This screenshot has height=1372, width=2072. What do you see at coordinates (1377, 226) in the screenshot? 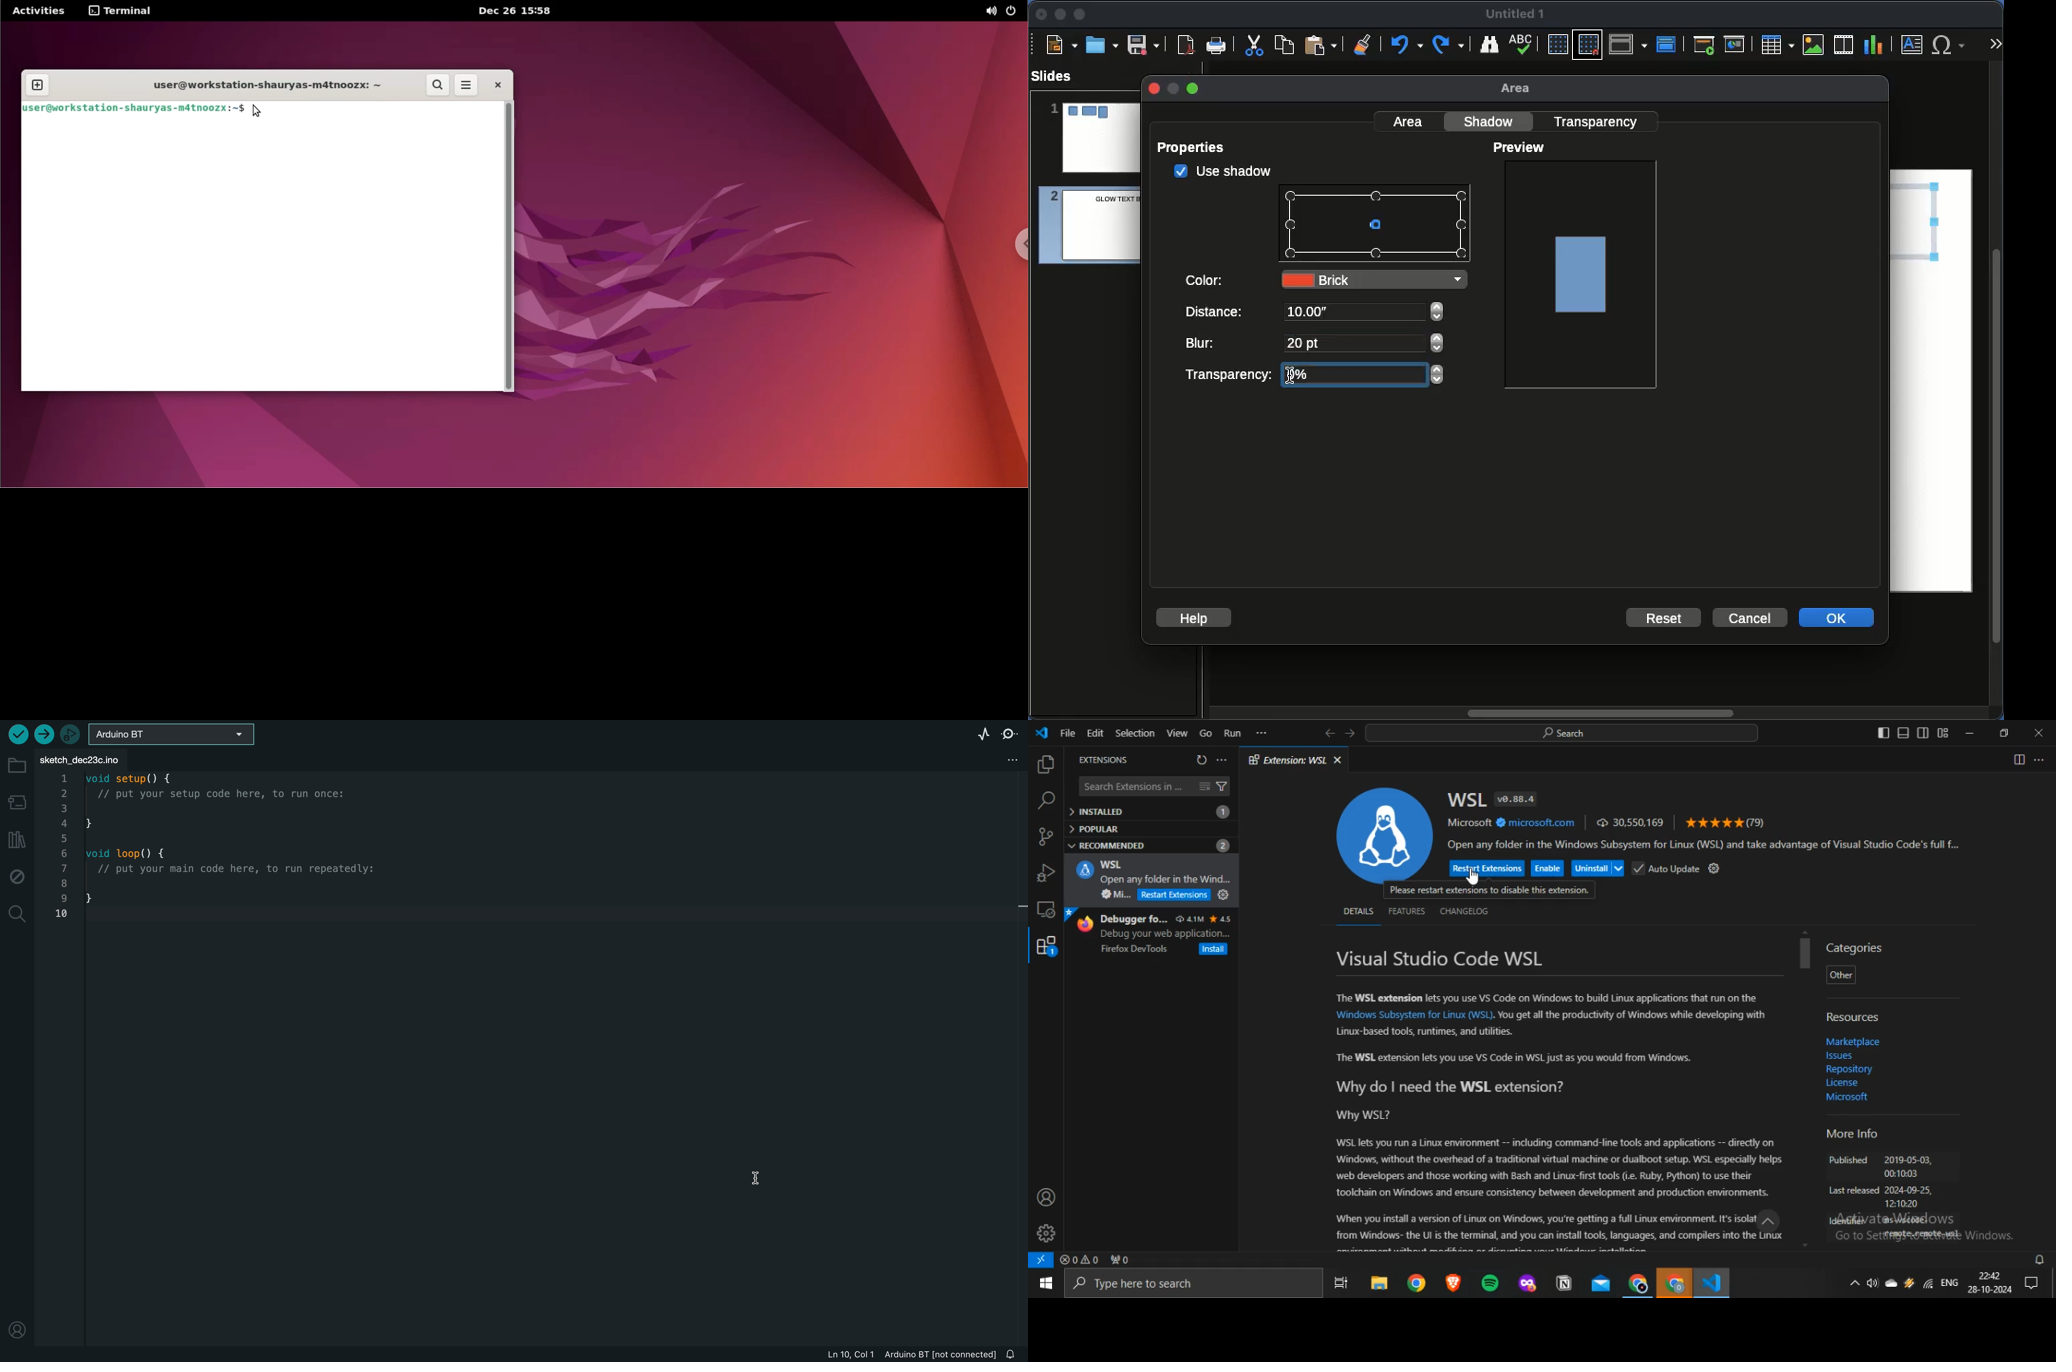
I see `Points` at bounding box center [1377, 226].